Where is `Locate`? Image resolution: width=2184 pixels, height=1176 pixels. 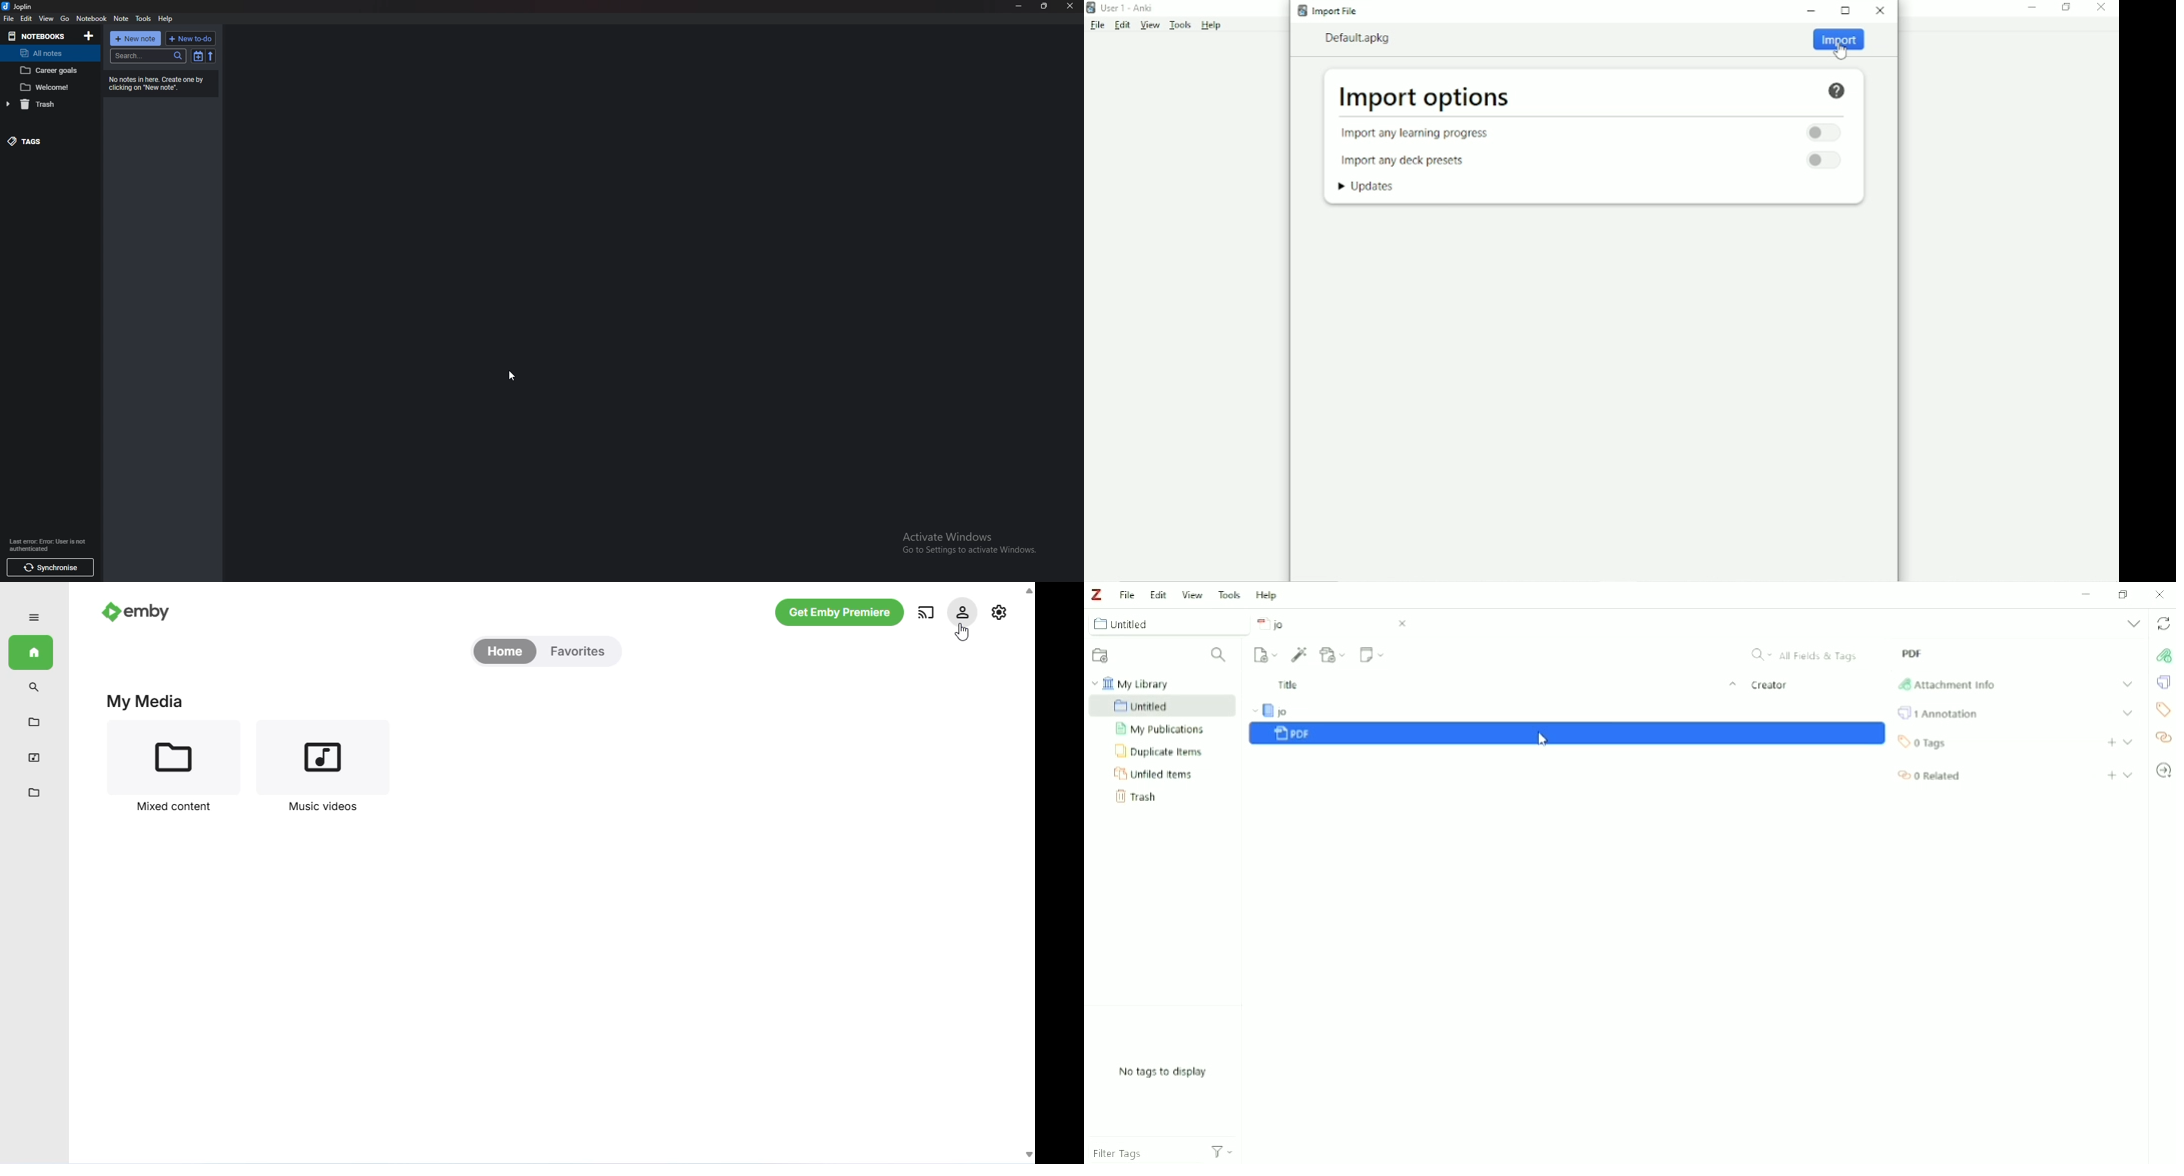
Locate is located at coordinates (2164, 770).